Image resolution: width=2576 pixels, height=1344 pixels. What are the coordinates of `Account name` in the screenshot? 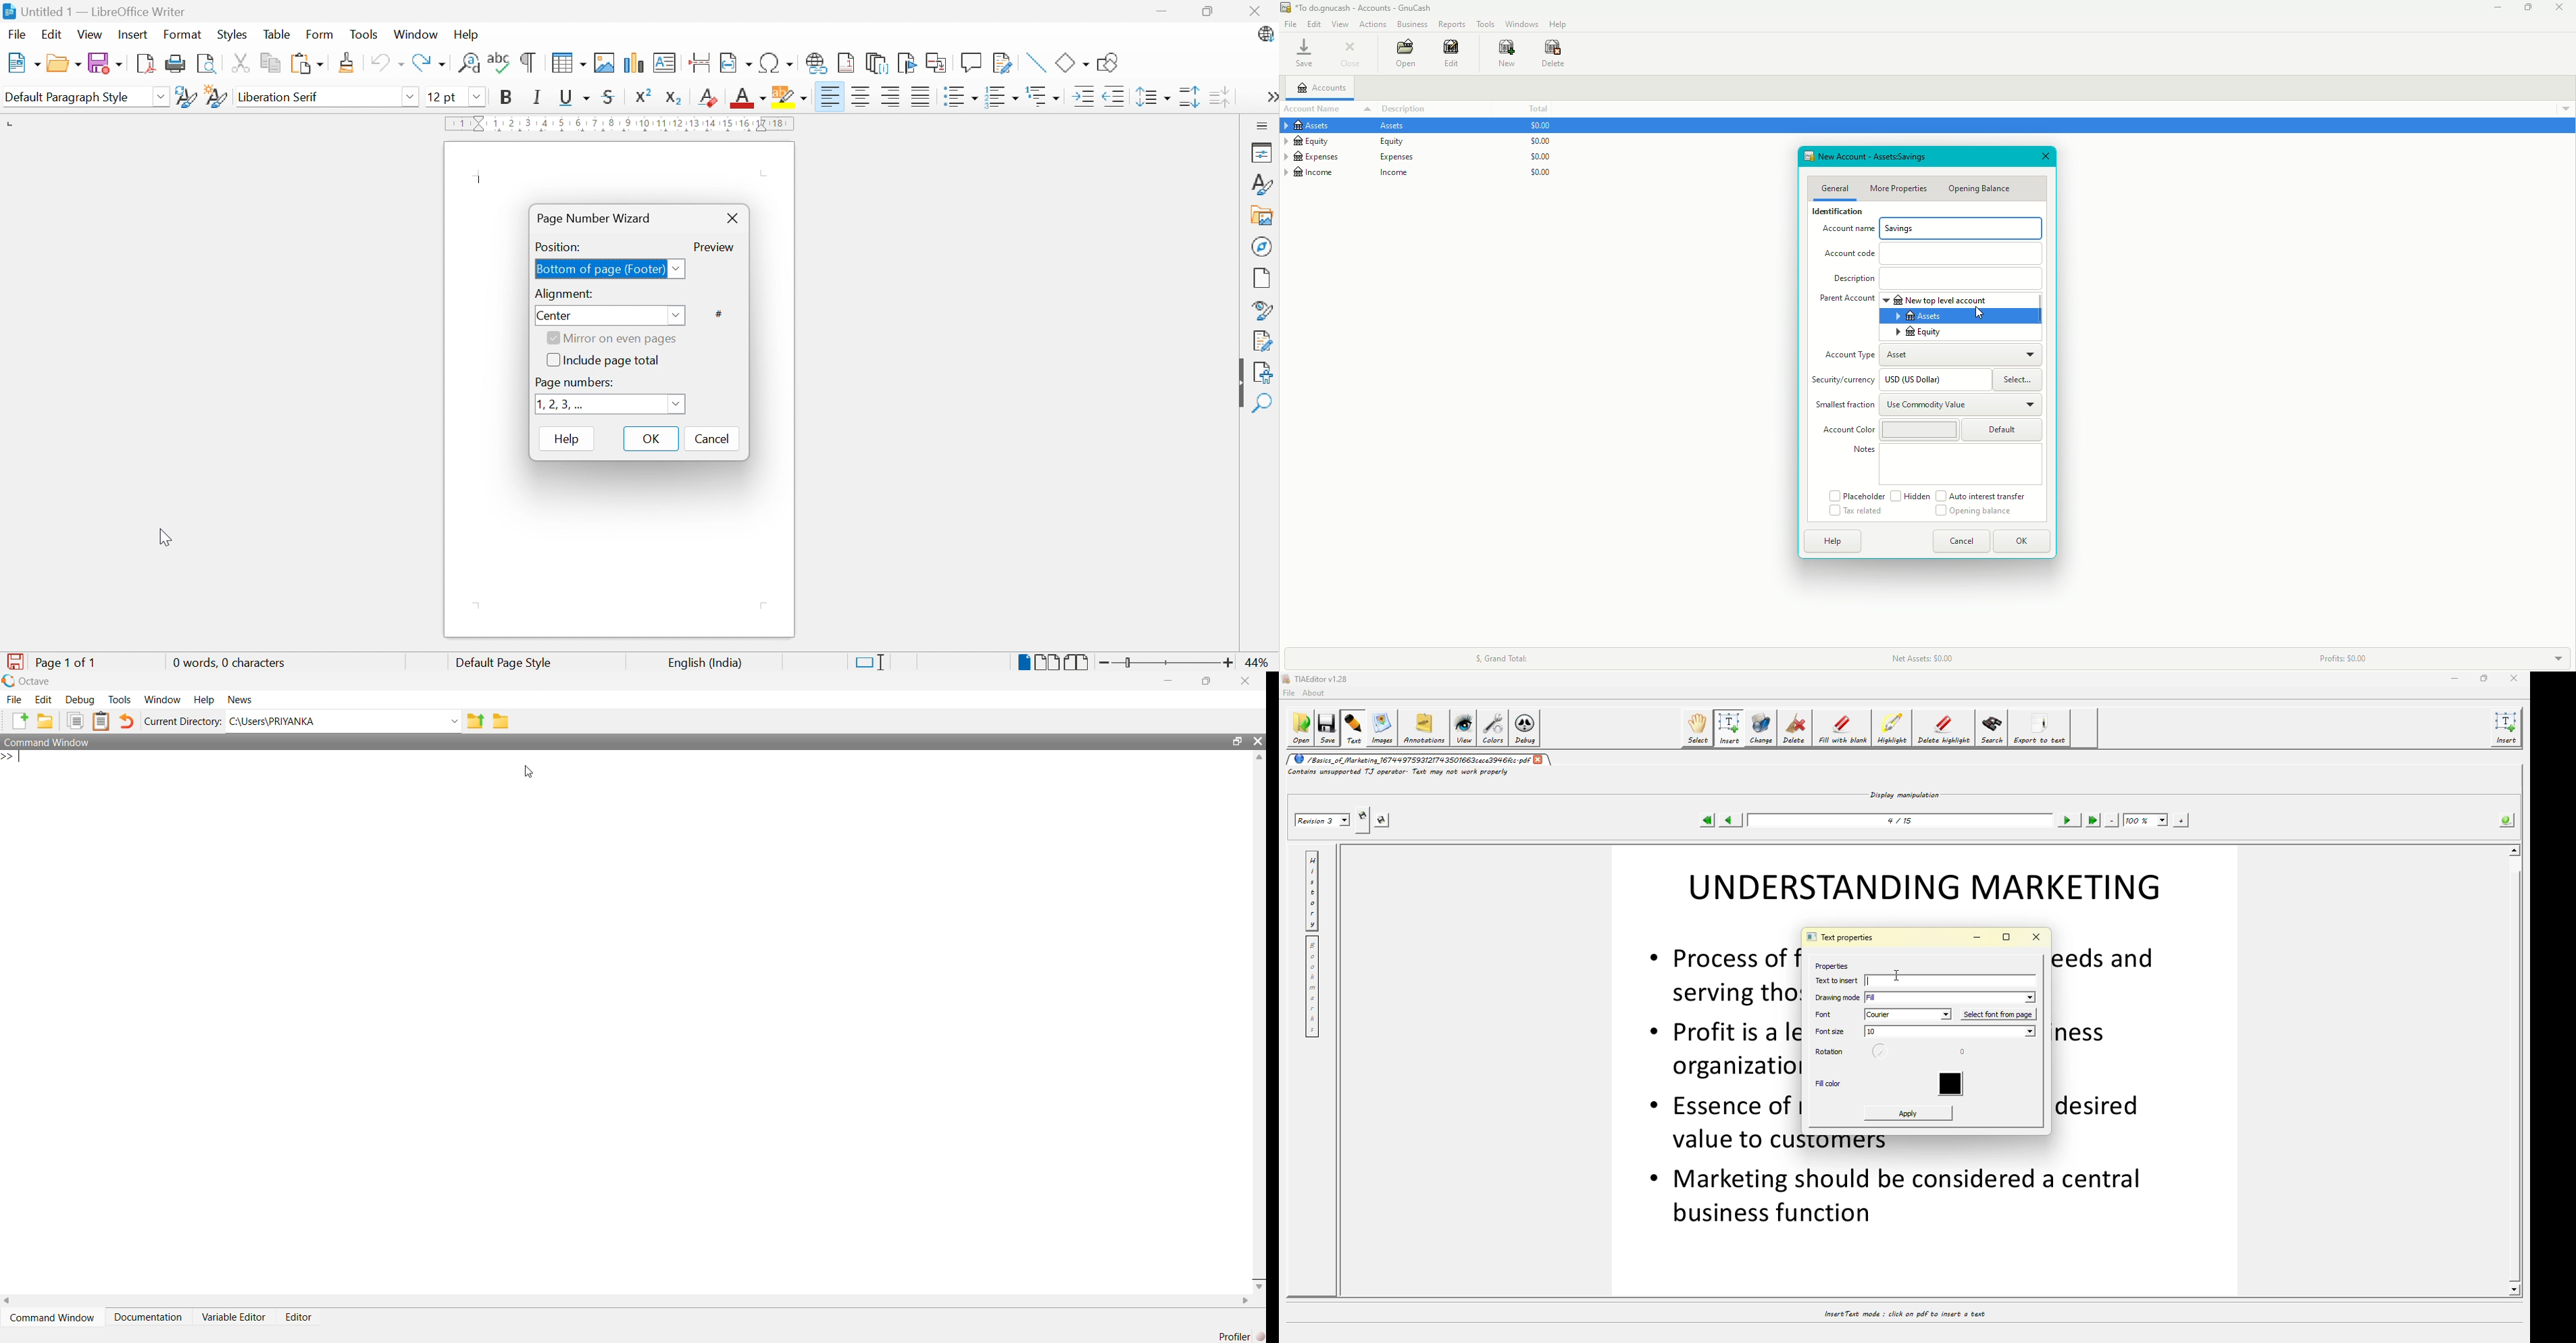 It's located at (1845, 232).